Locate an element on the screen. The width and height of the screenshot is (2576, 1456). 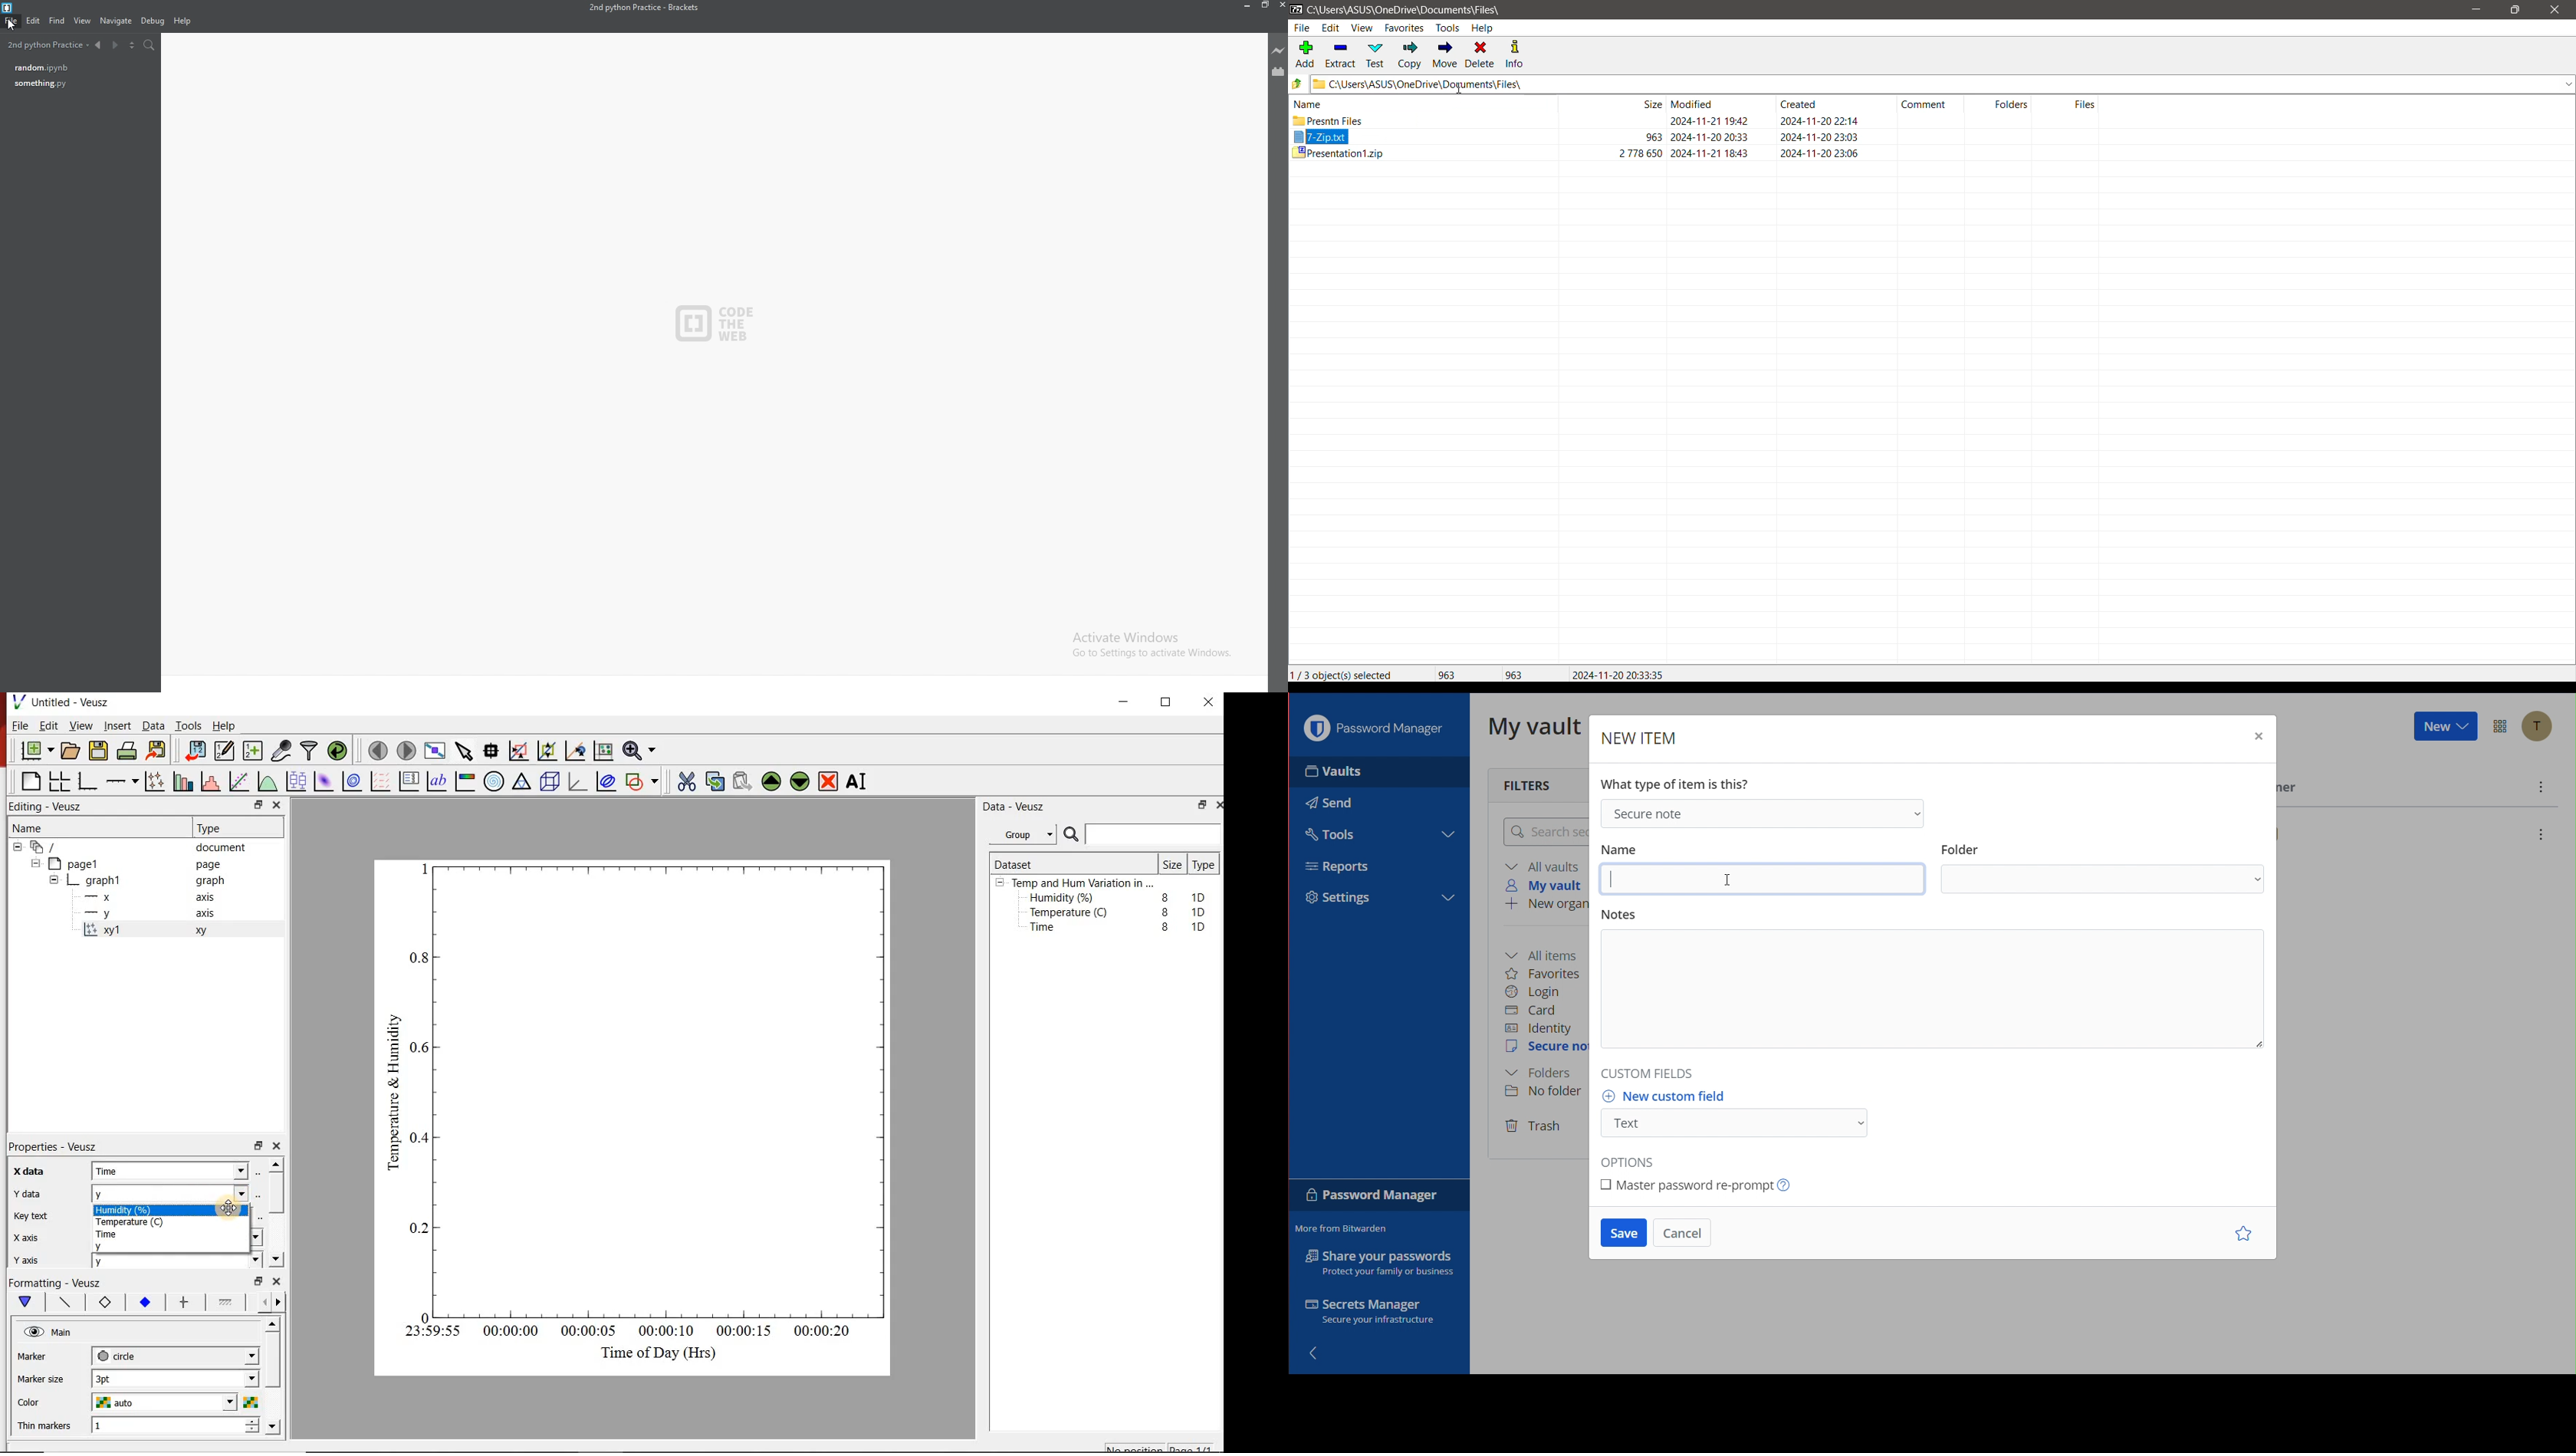
modified date & time is located at coordinates (1710, 137).